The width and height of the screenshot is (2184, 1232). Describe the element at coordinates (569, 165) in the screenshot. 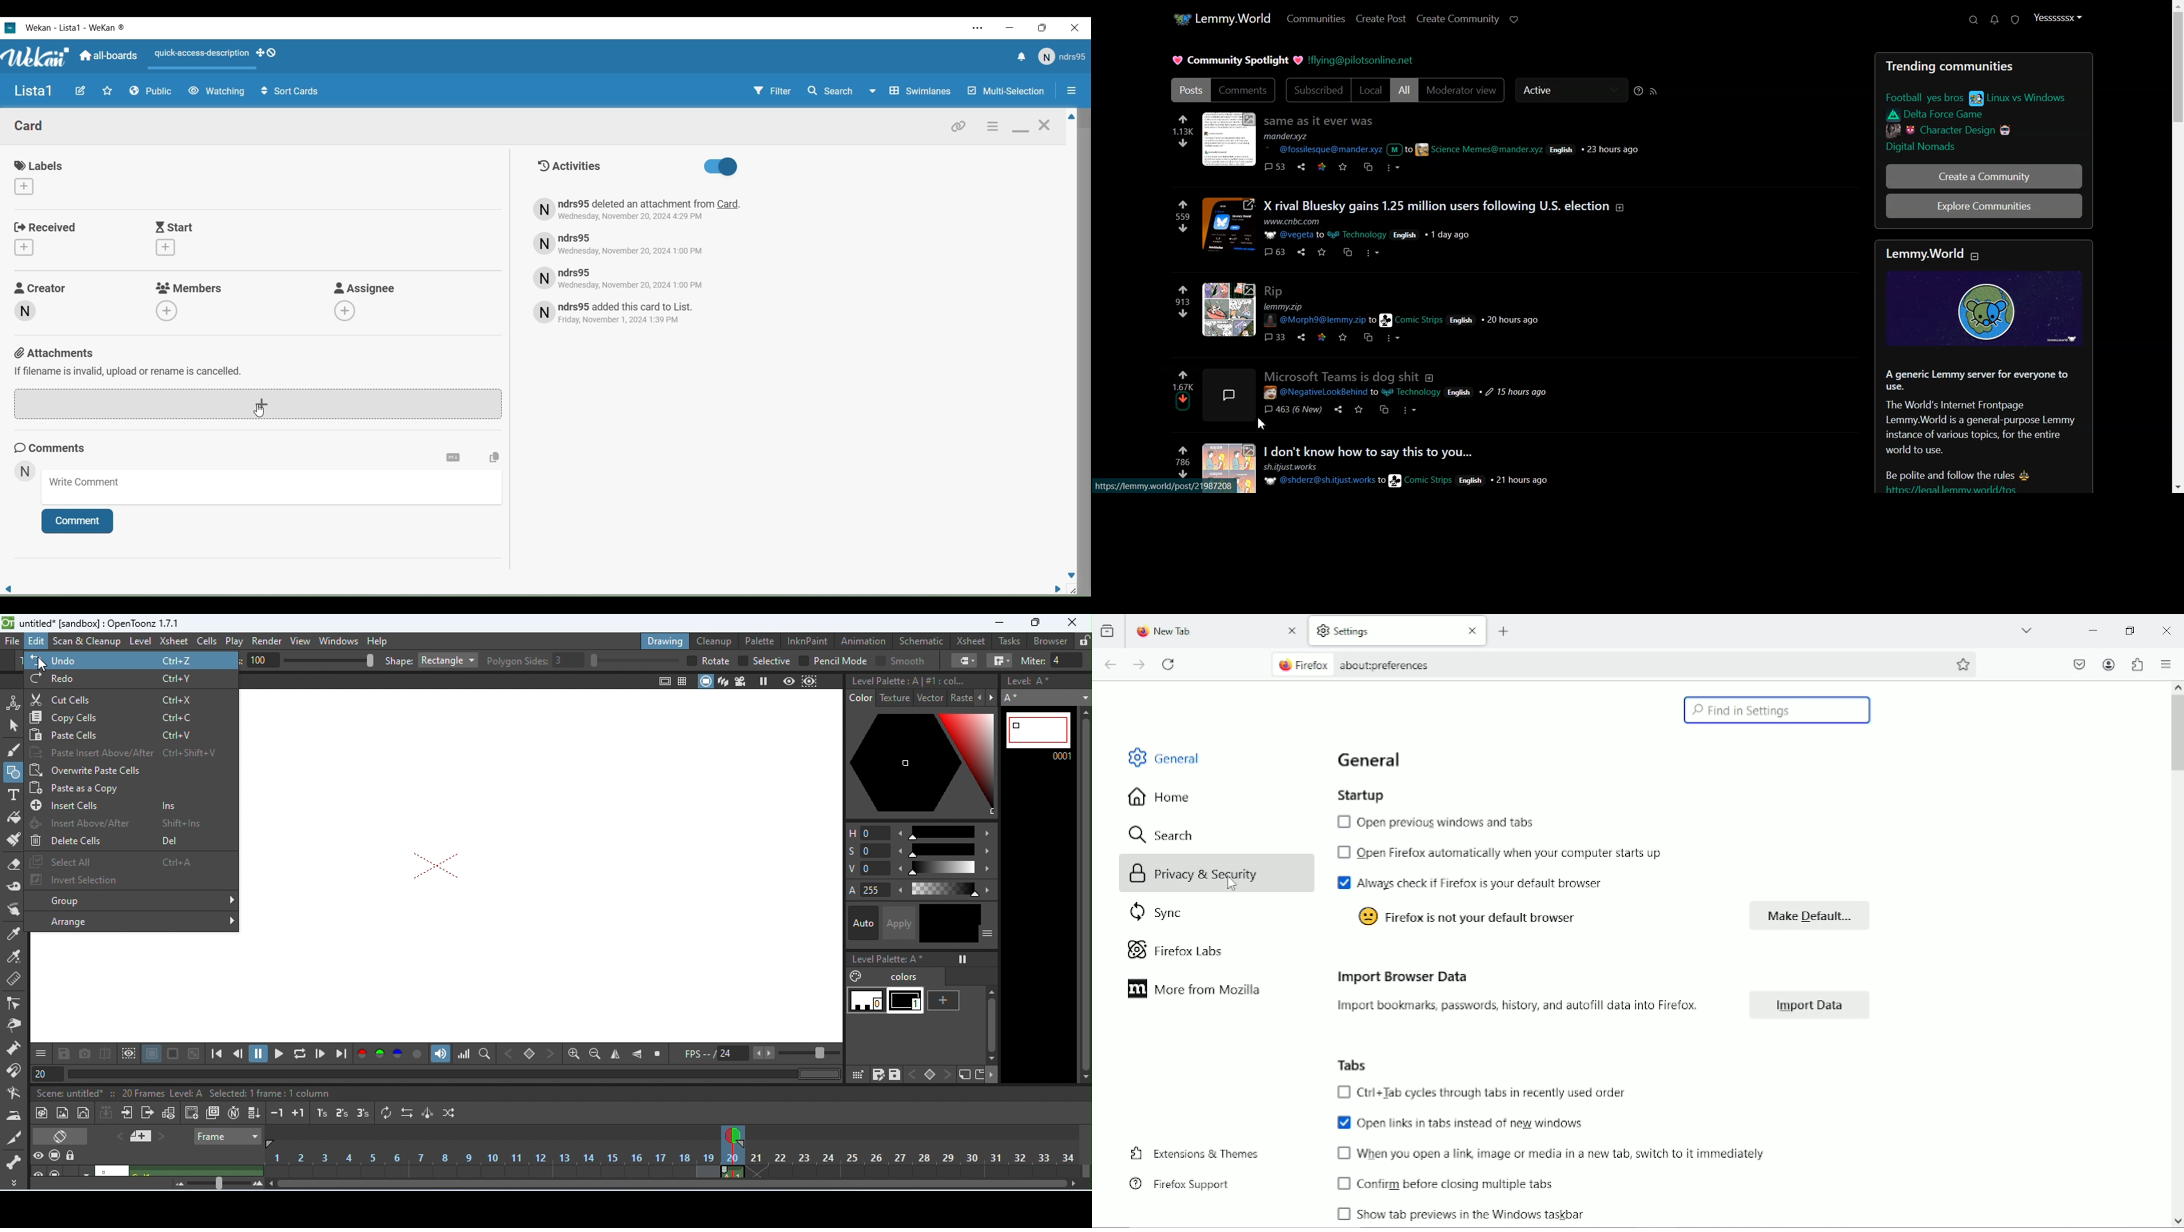

I see `Text` at that location.